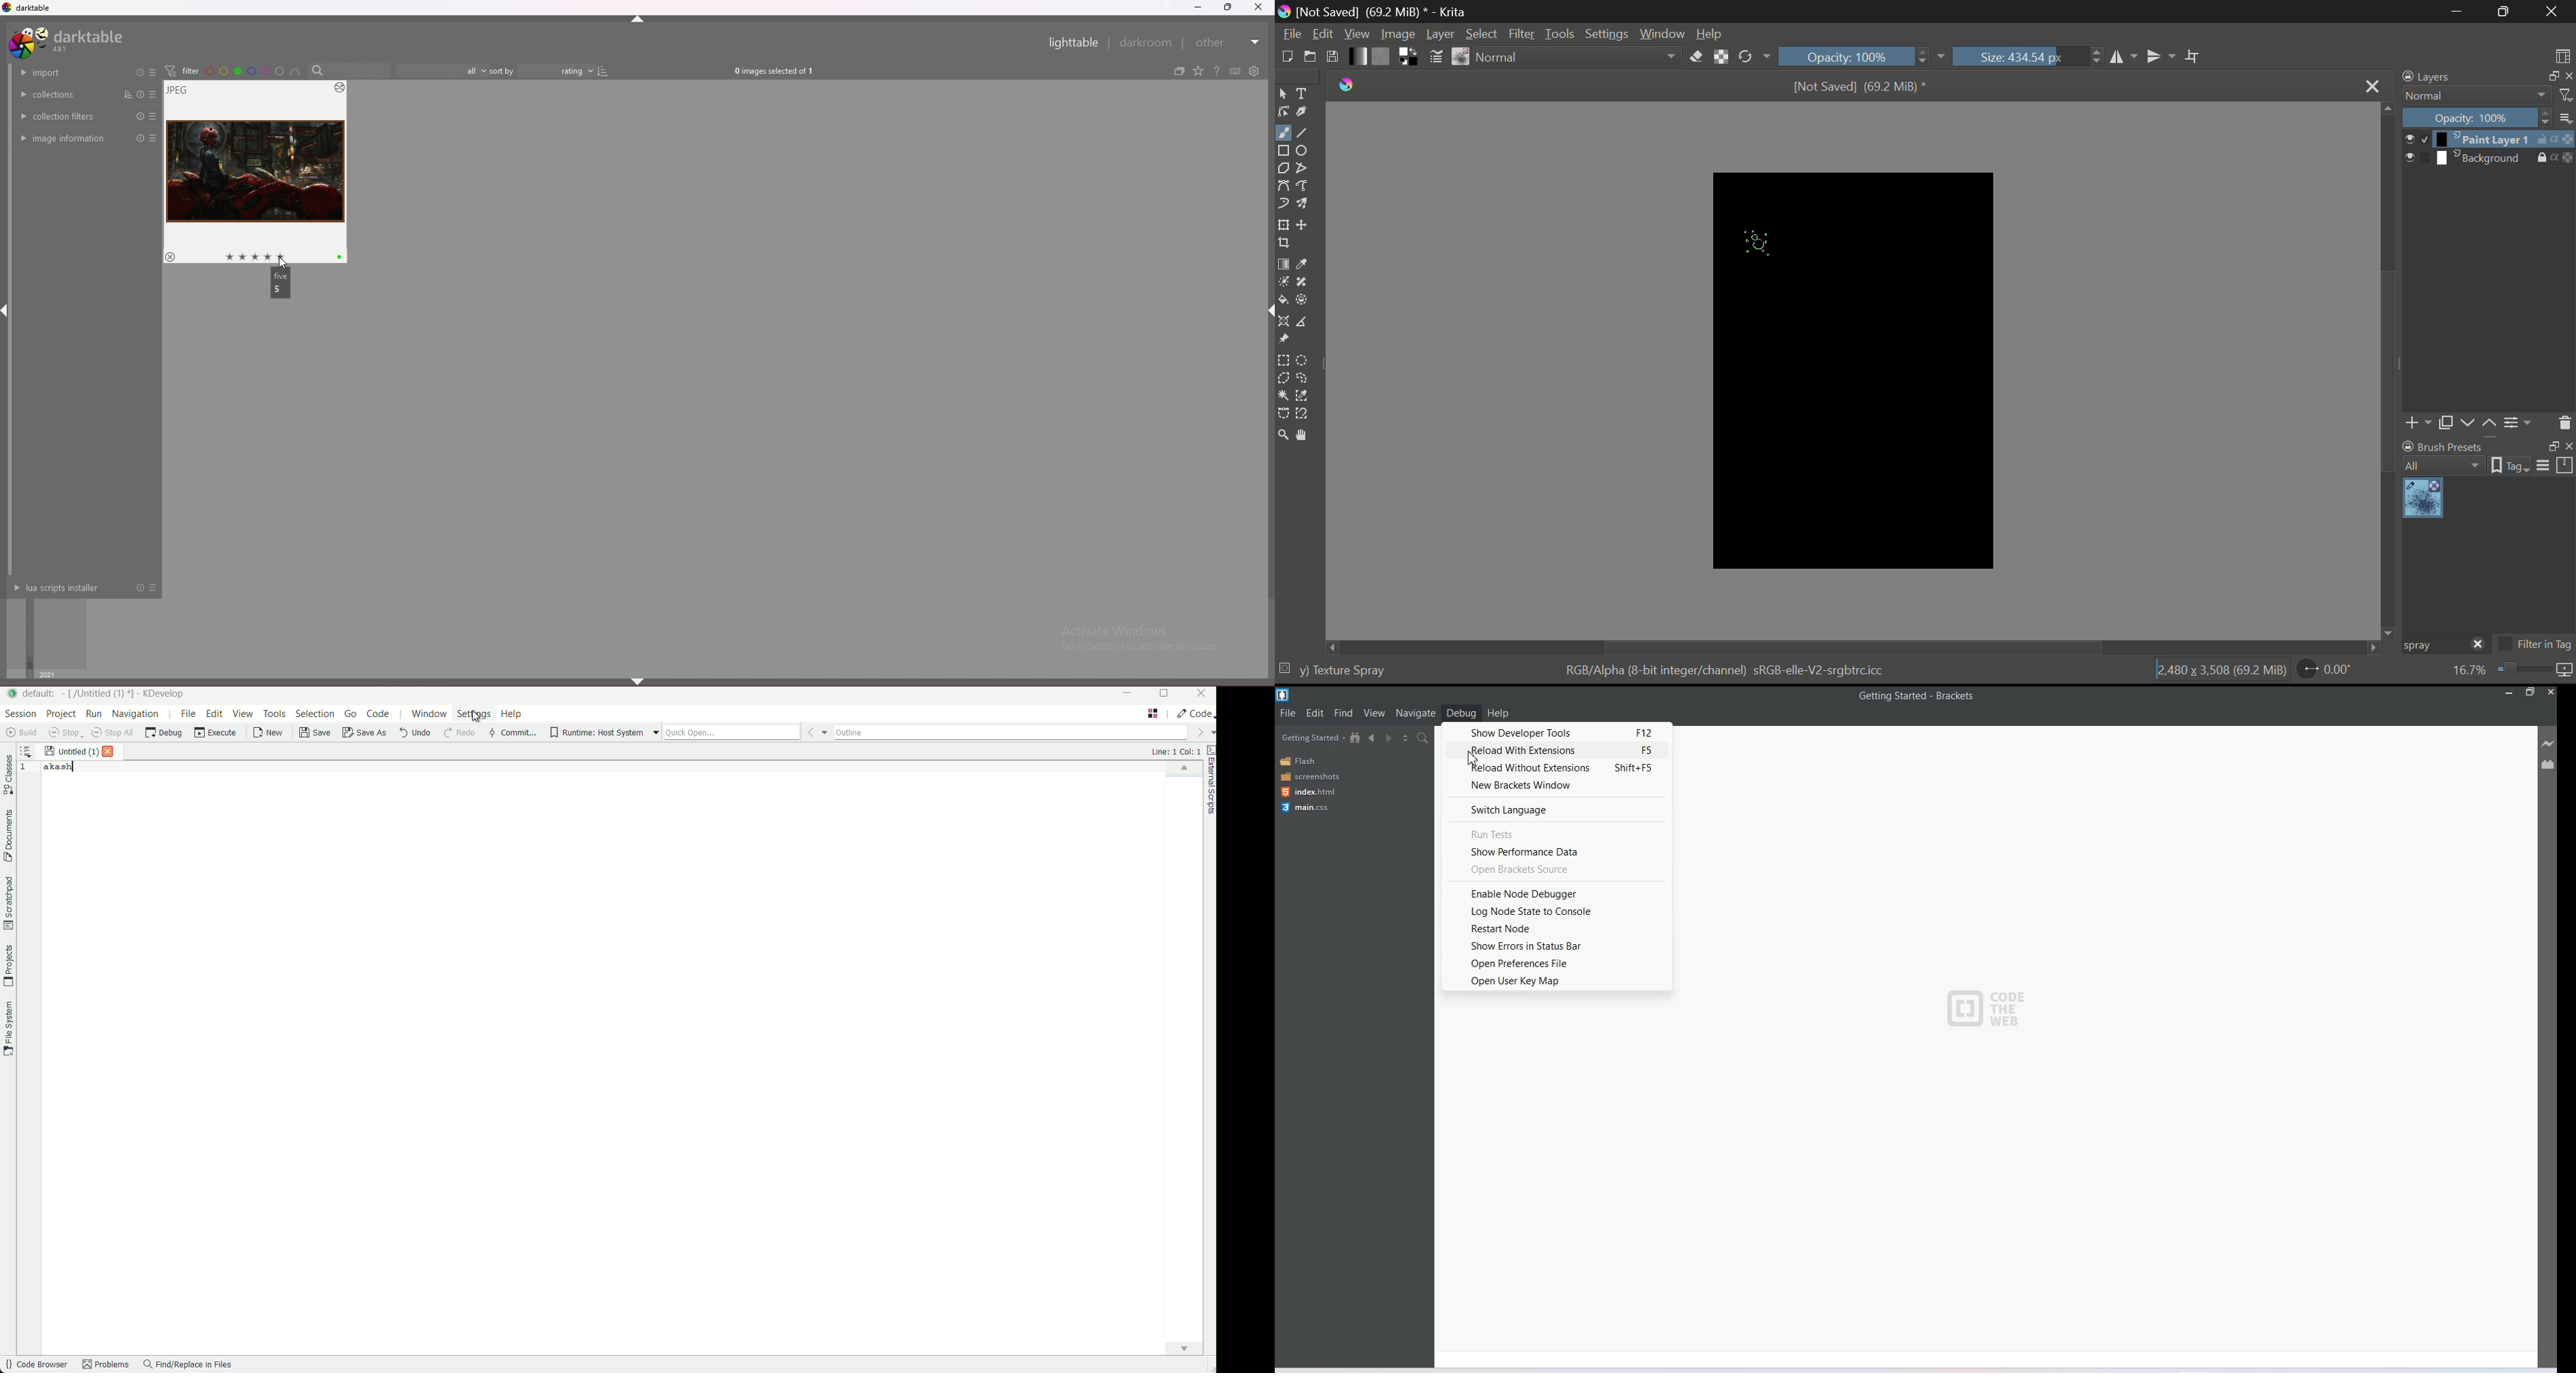 The width and height of the screenshot is (2576, 1400). I want to click on Gradient Fill, so click(1284, 265).